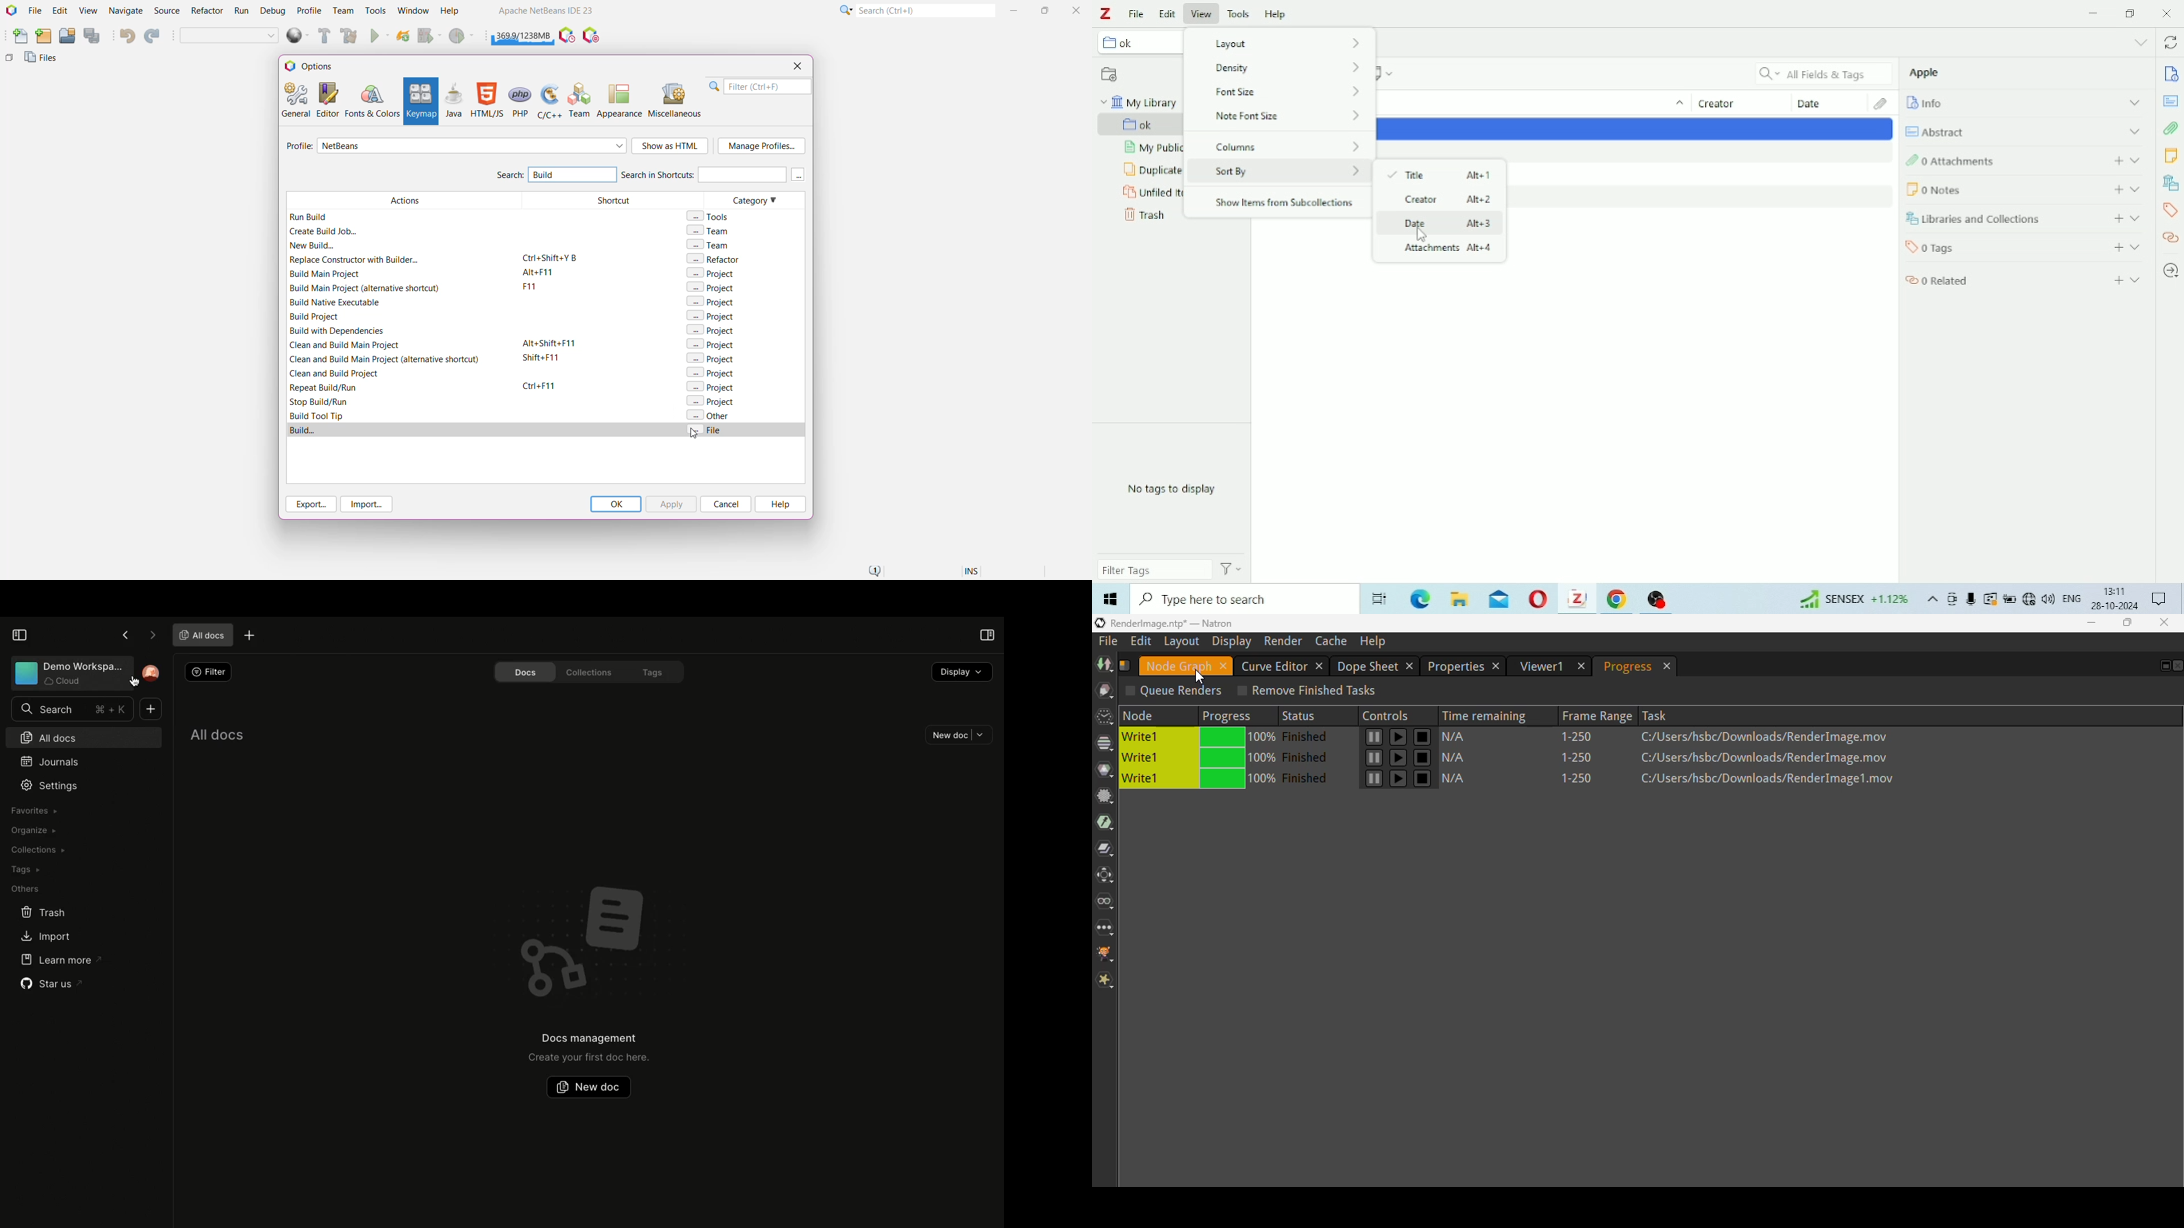  What do you see at coordinates (2115, 188) in the screenshot?
I see `add` at bounding box center [2115, 188].